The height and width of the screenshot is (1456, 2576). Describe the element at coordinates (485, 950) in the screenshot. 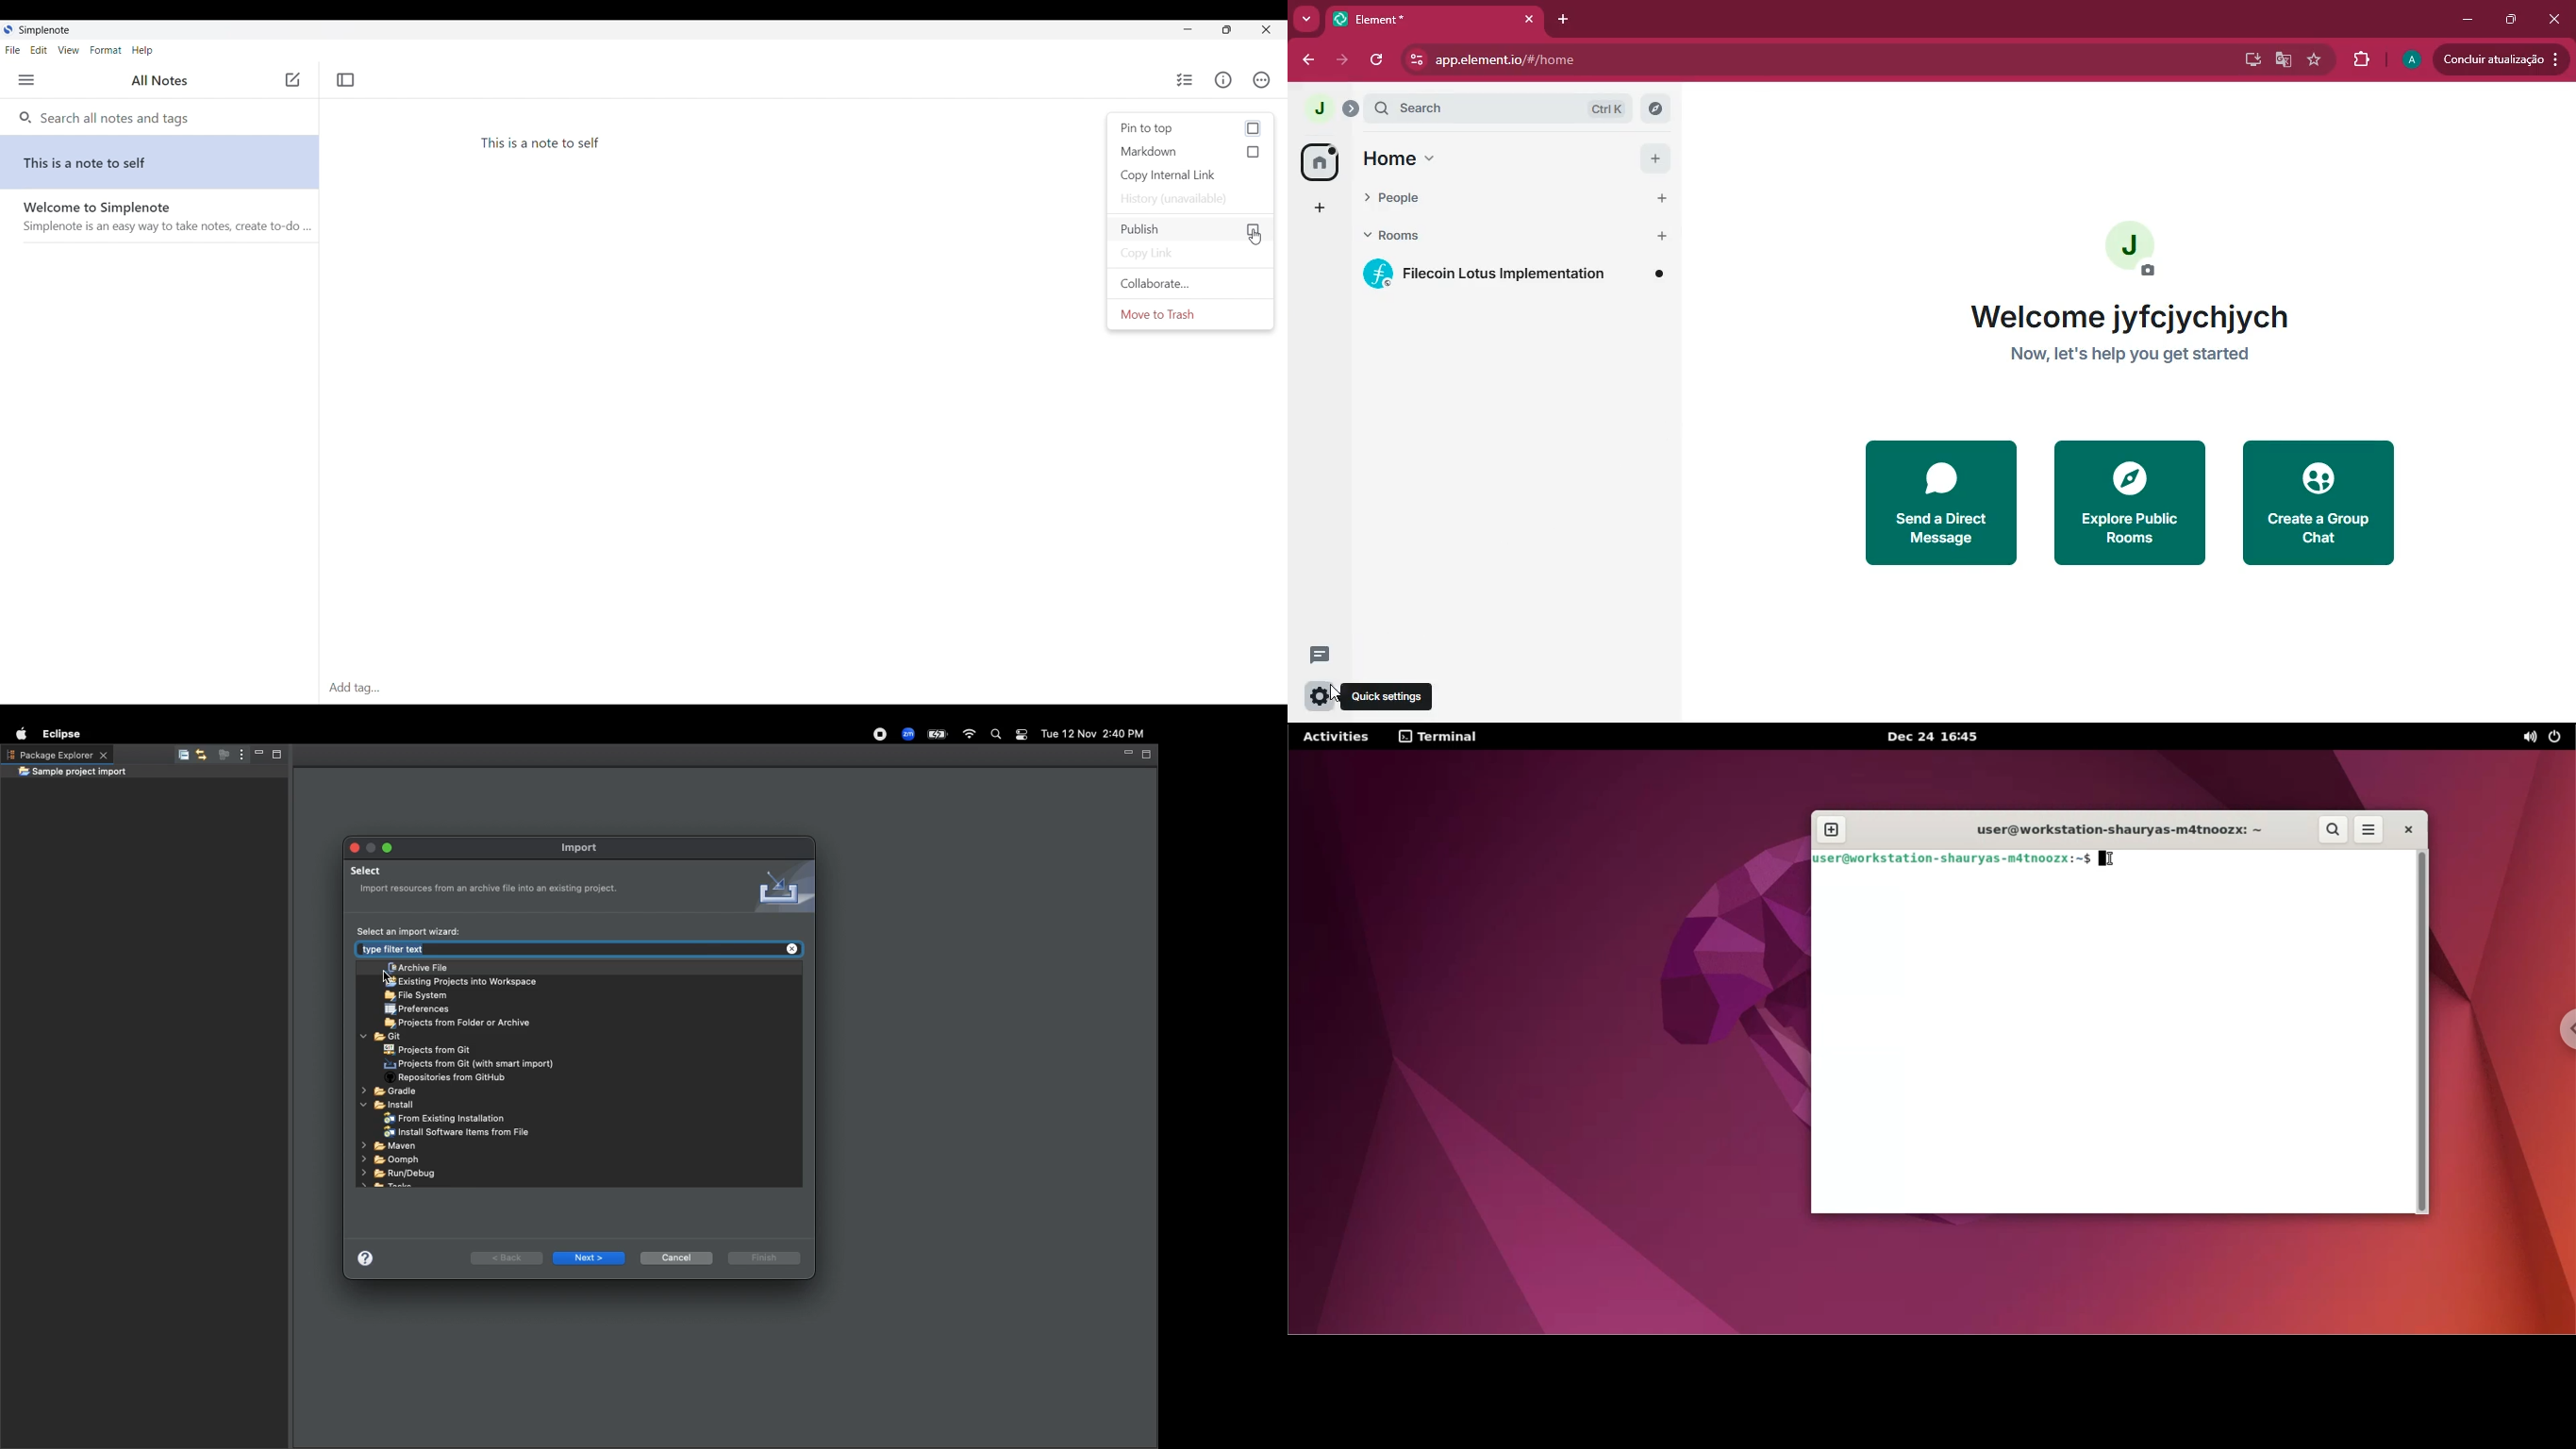

I see `Type filter text` at that location.